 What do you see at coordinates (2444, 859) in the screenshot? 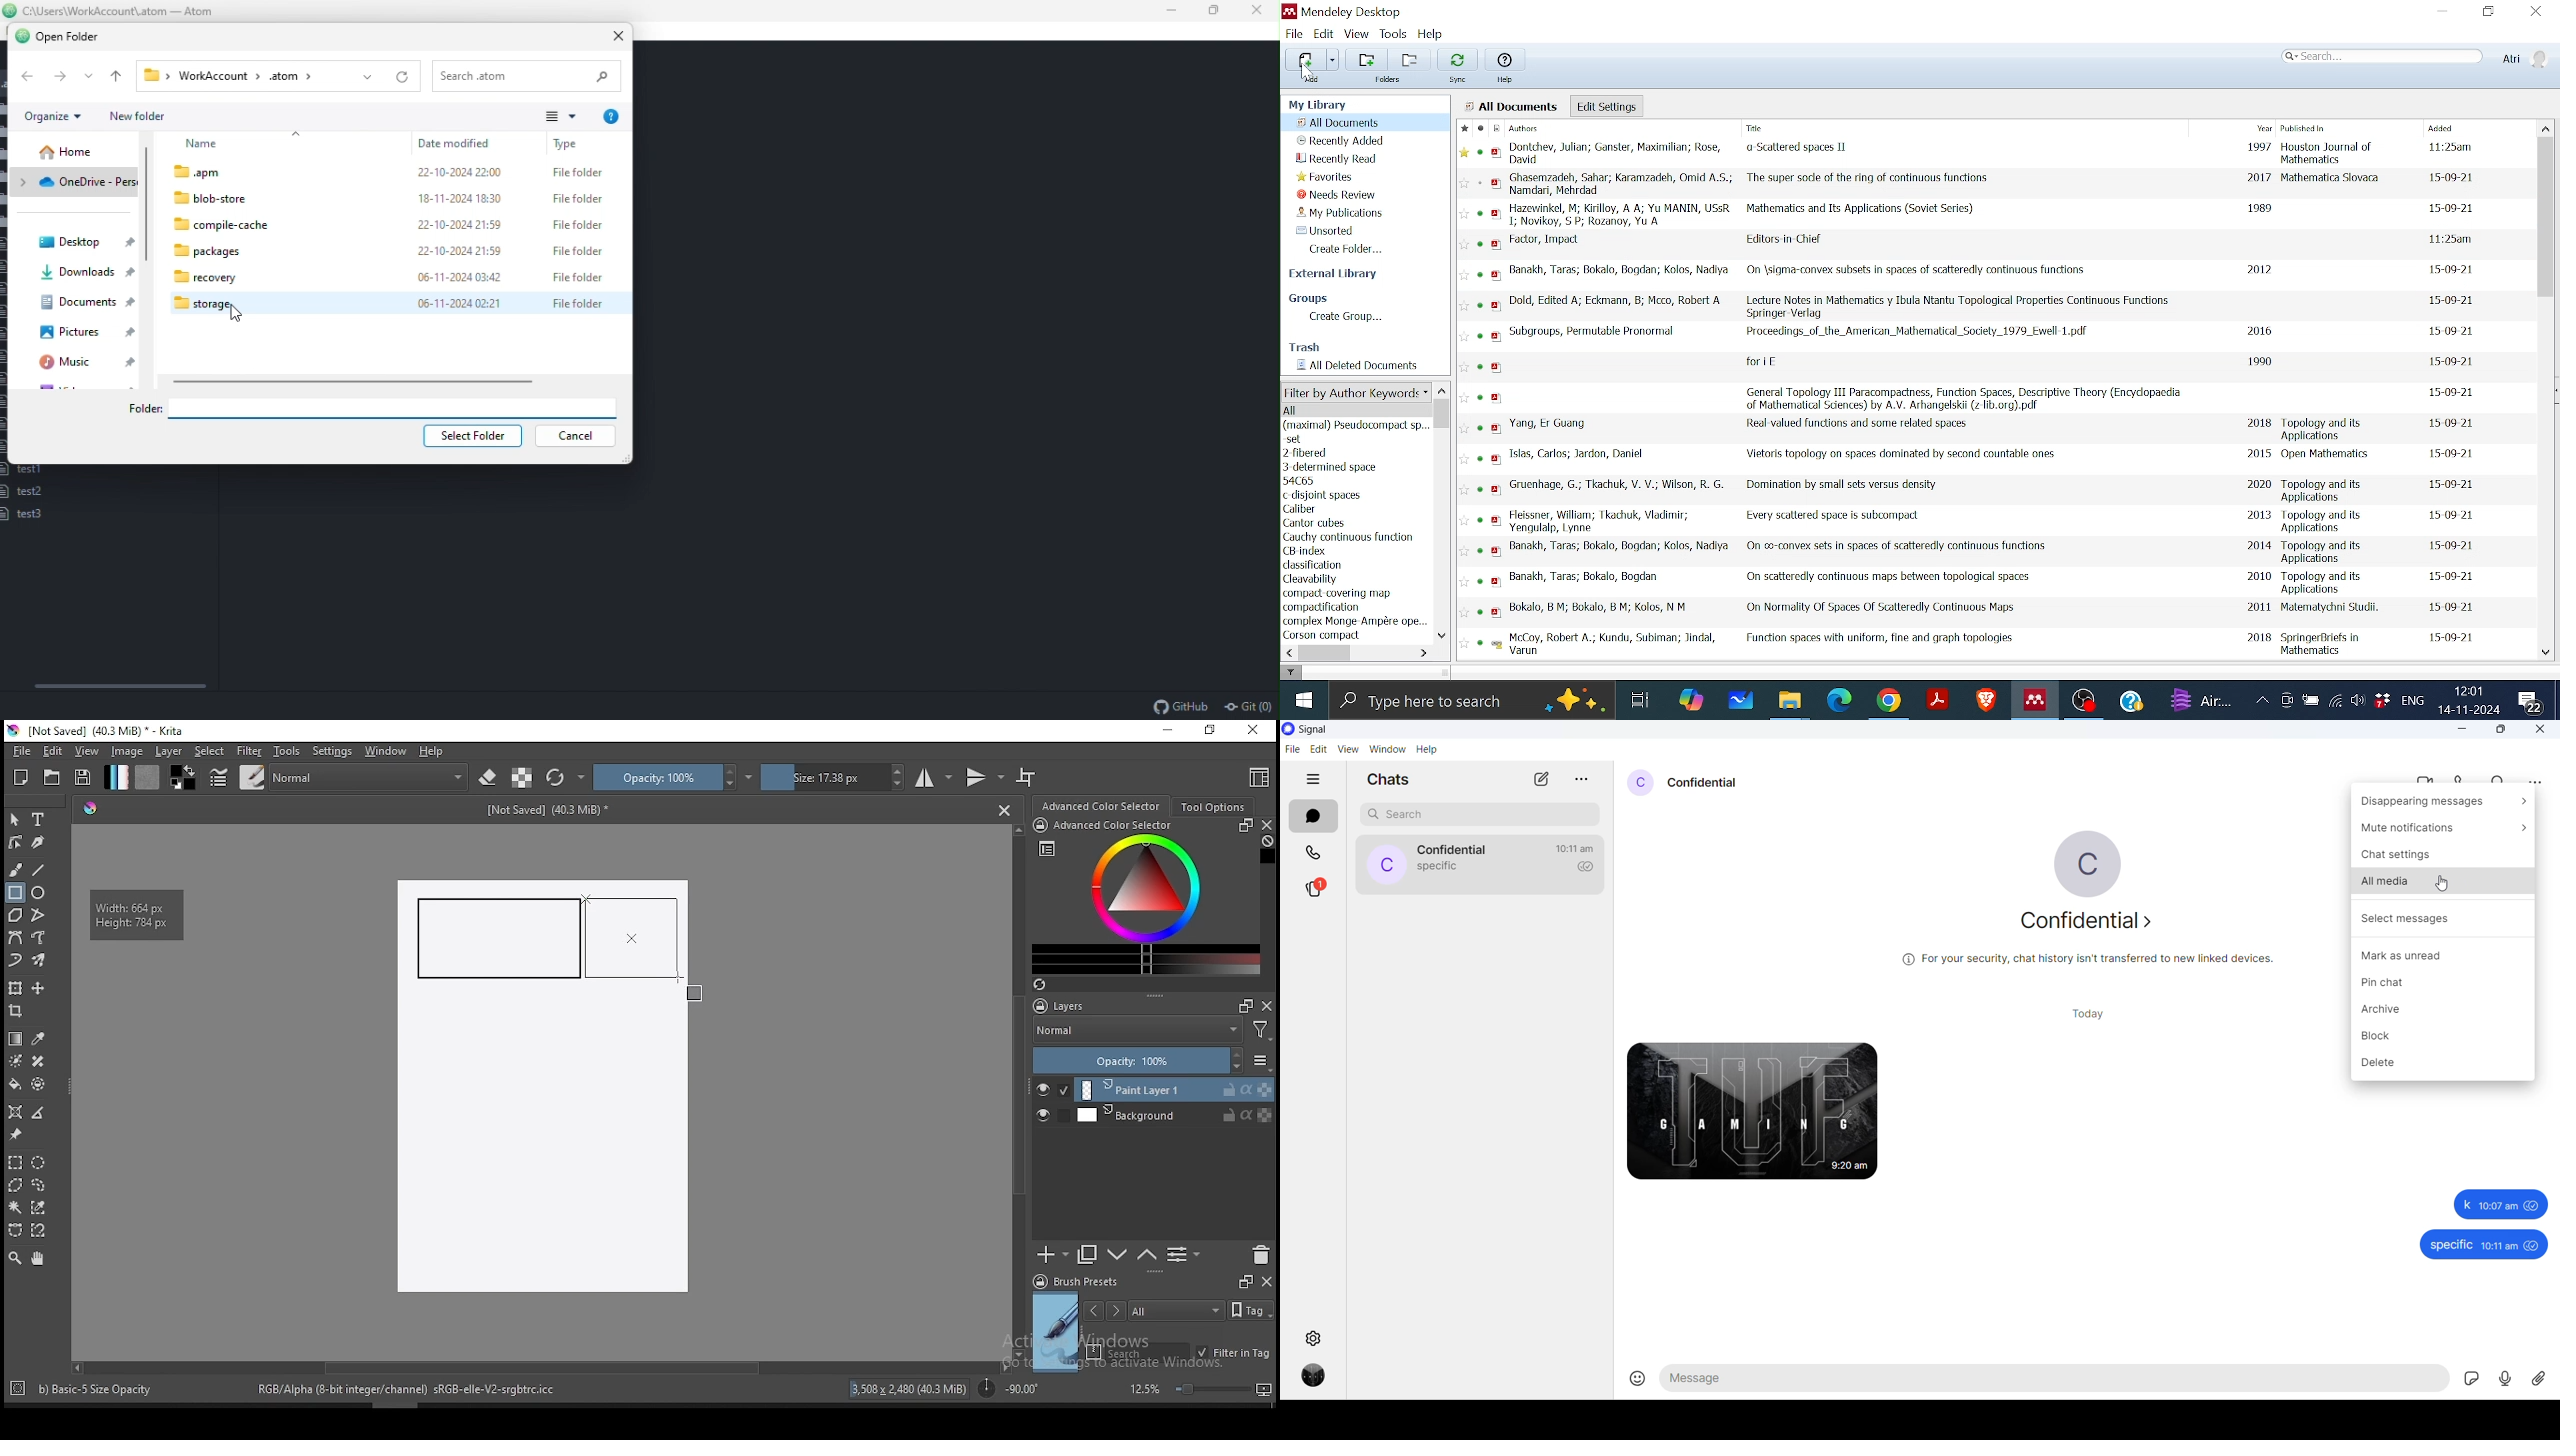
I see `chat settings` at bounding box center [2444, 859].